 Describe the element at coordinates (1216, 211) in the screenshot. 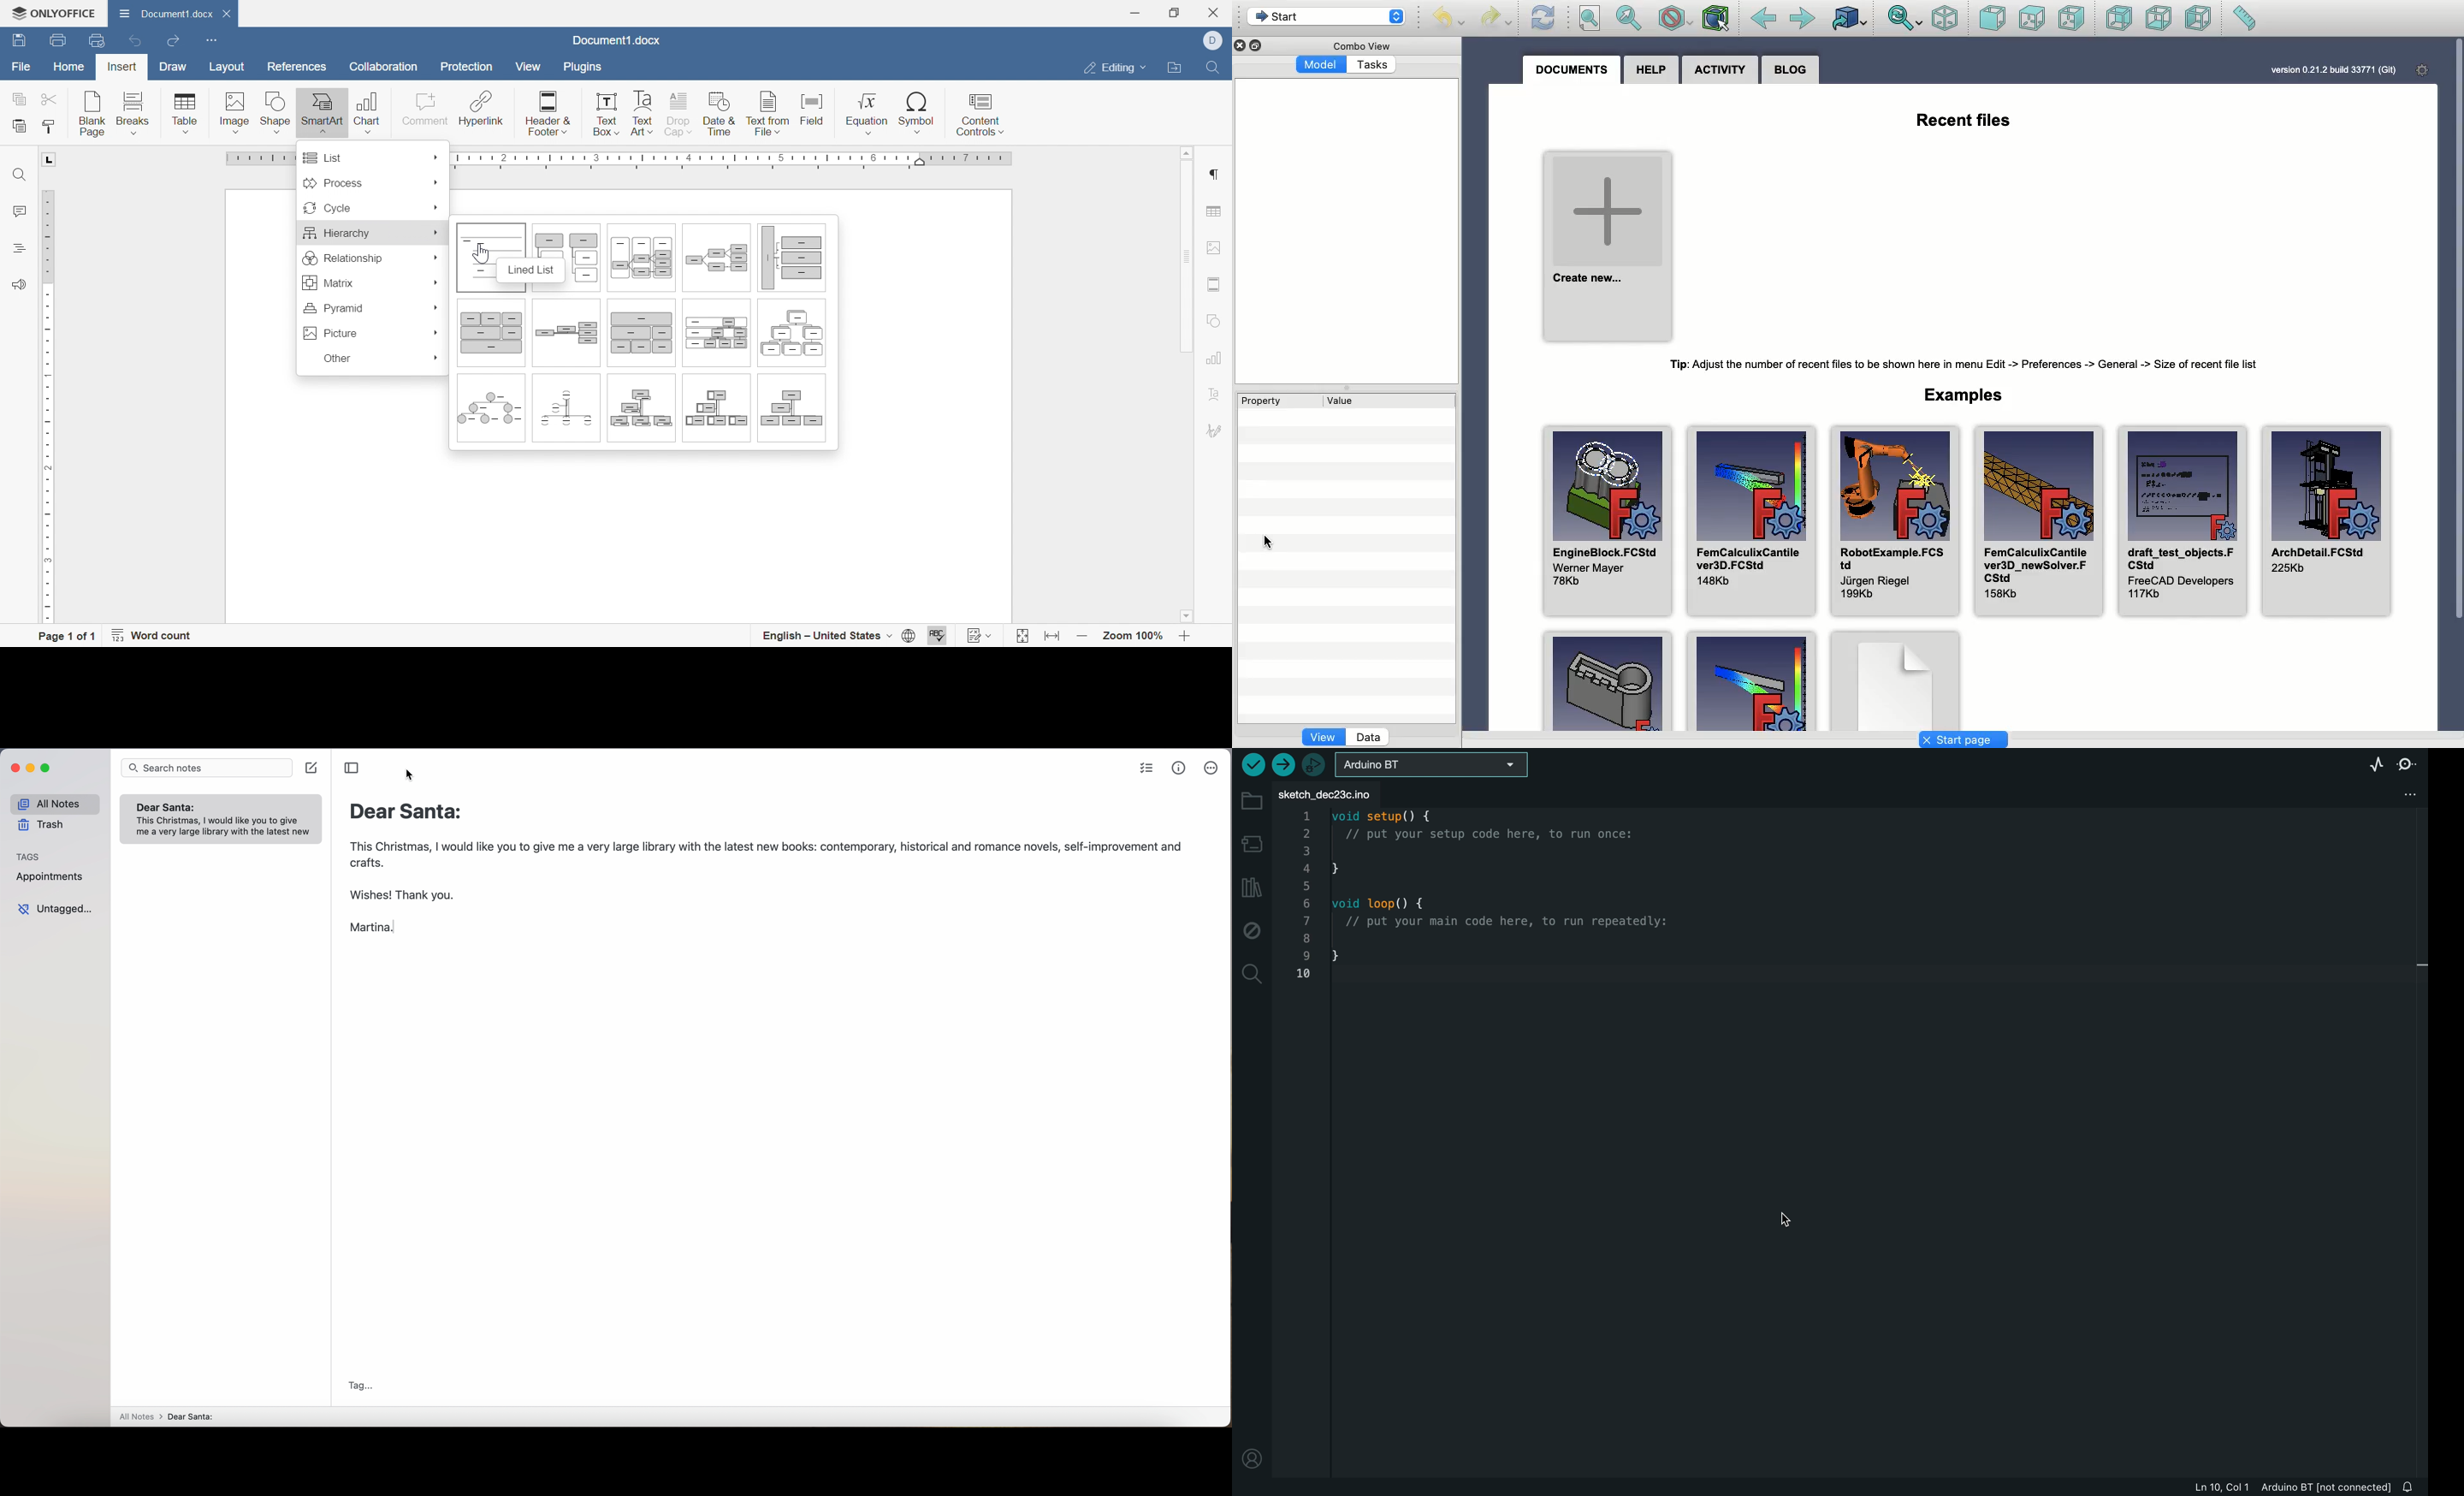

I see `Table settings` at that location.